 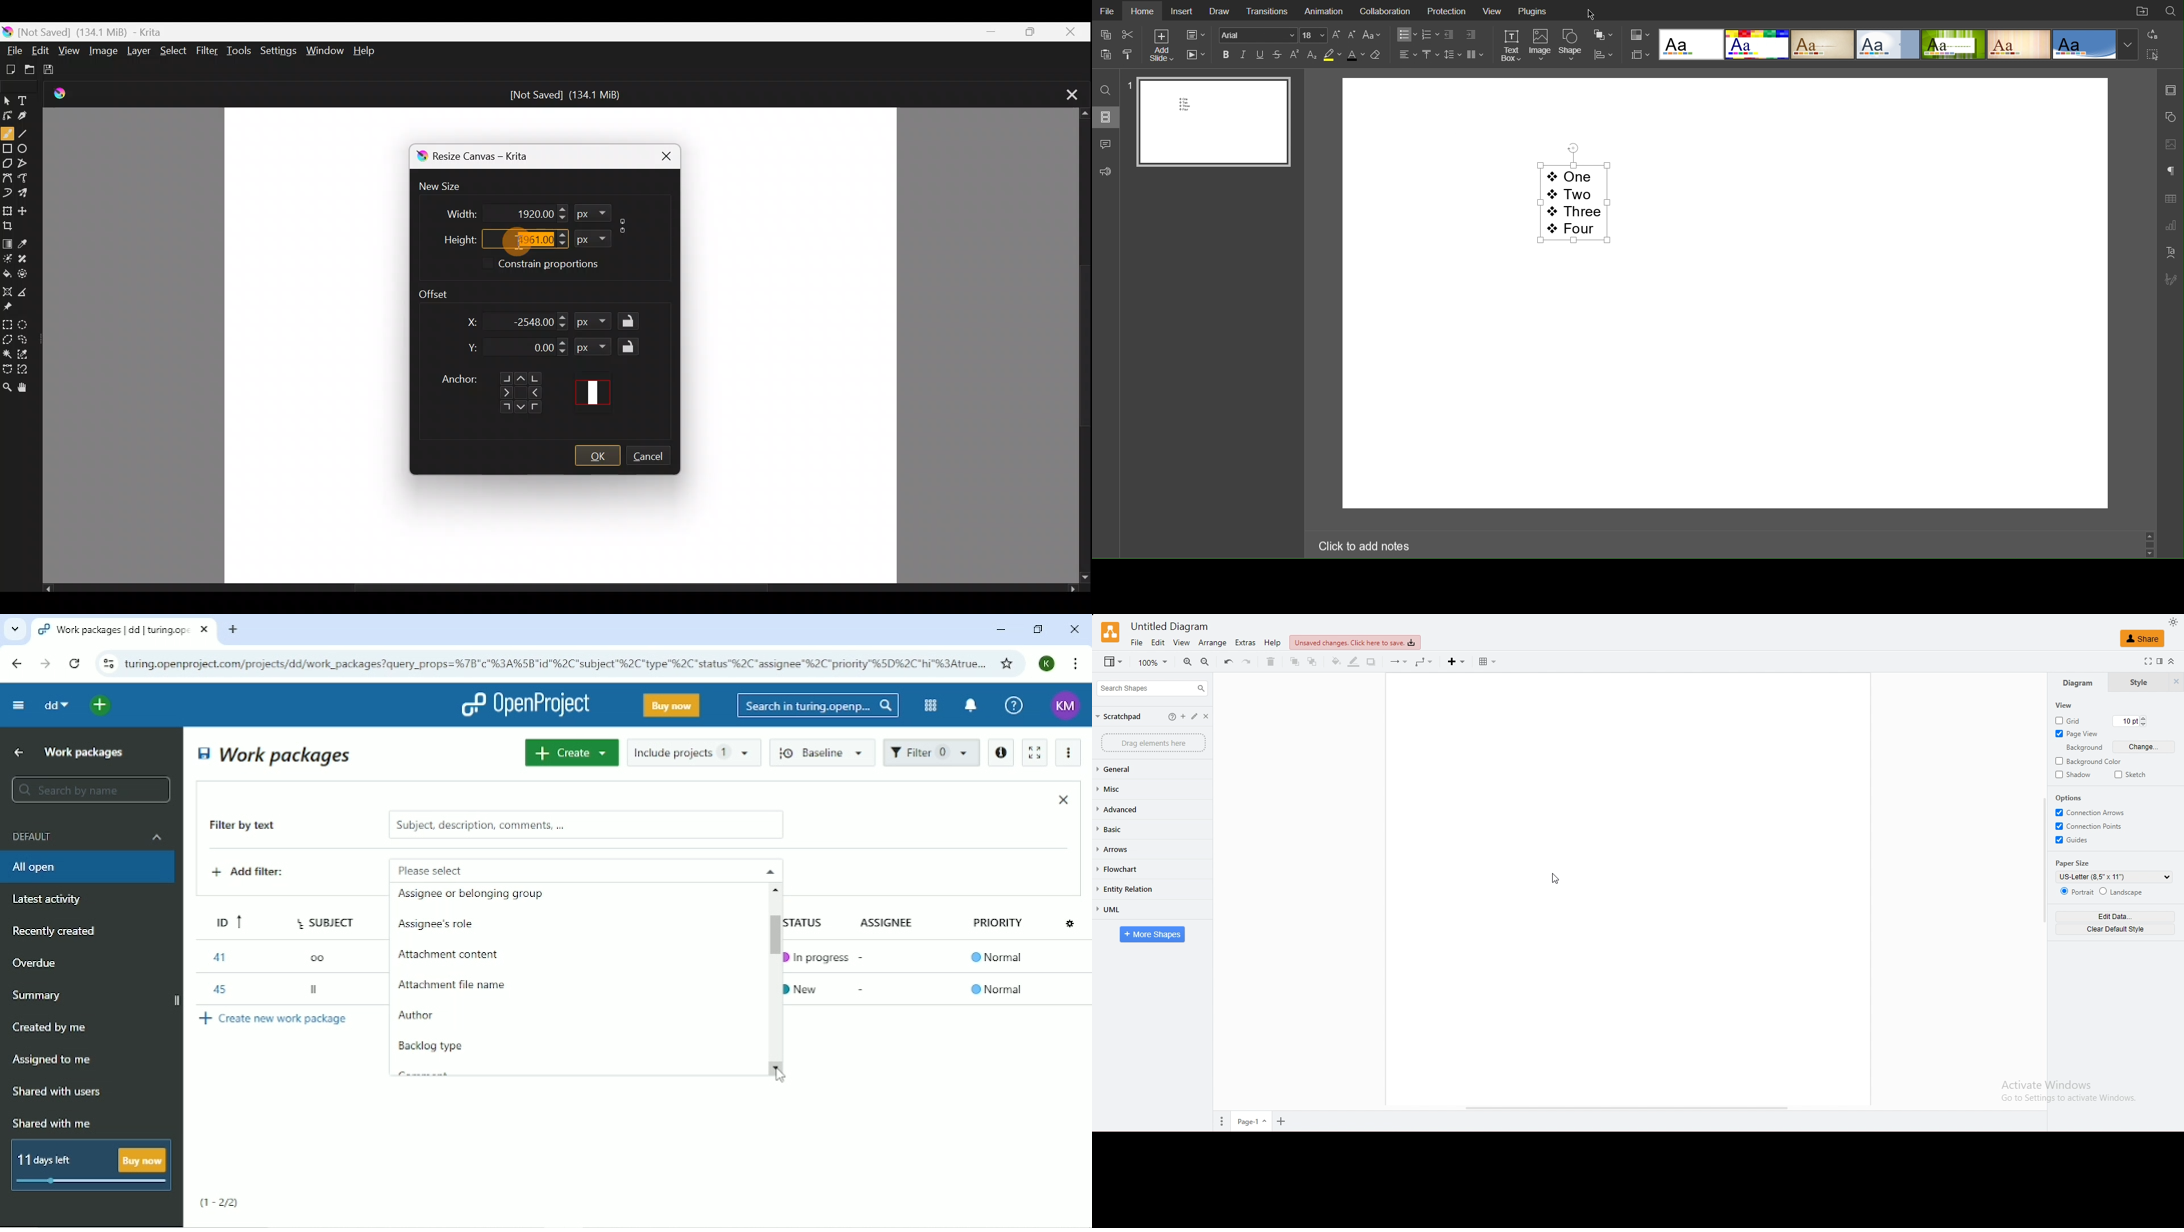 What do you see at coordinates (1603, 35) in the screenshot?
I see `Arrange` at bounding box center [1603, 35].